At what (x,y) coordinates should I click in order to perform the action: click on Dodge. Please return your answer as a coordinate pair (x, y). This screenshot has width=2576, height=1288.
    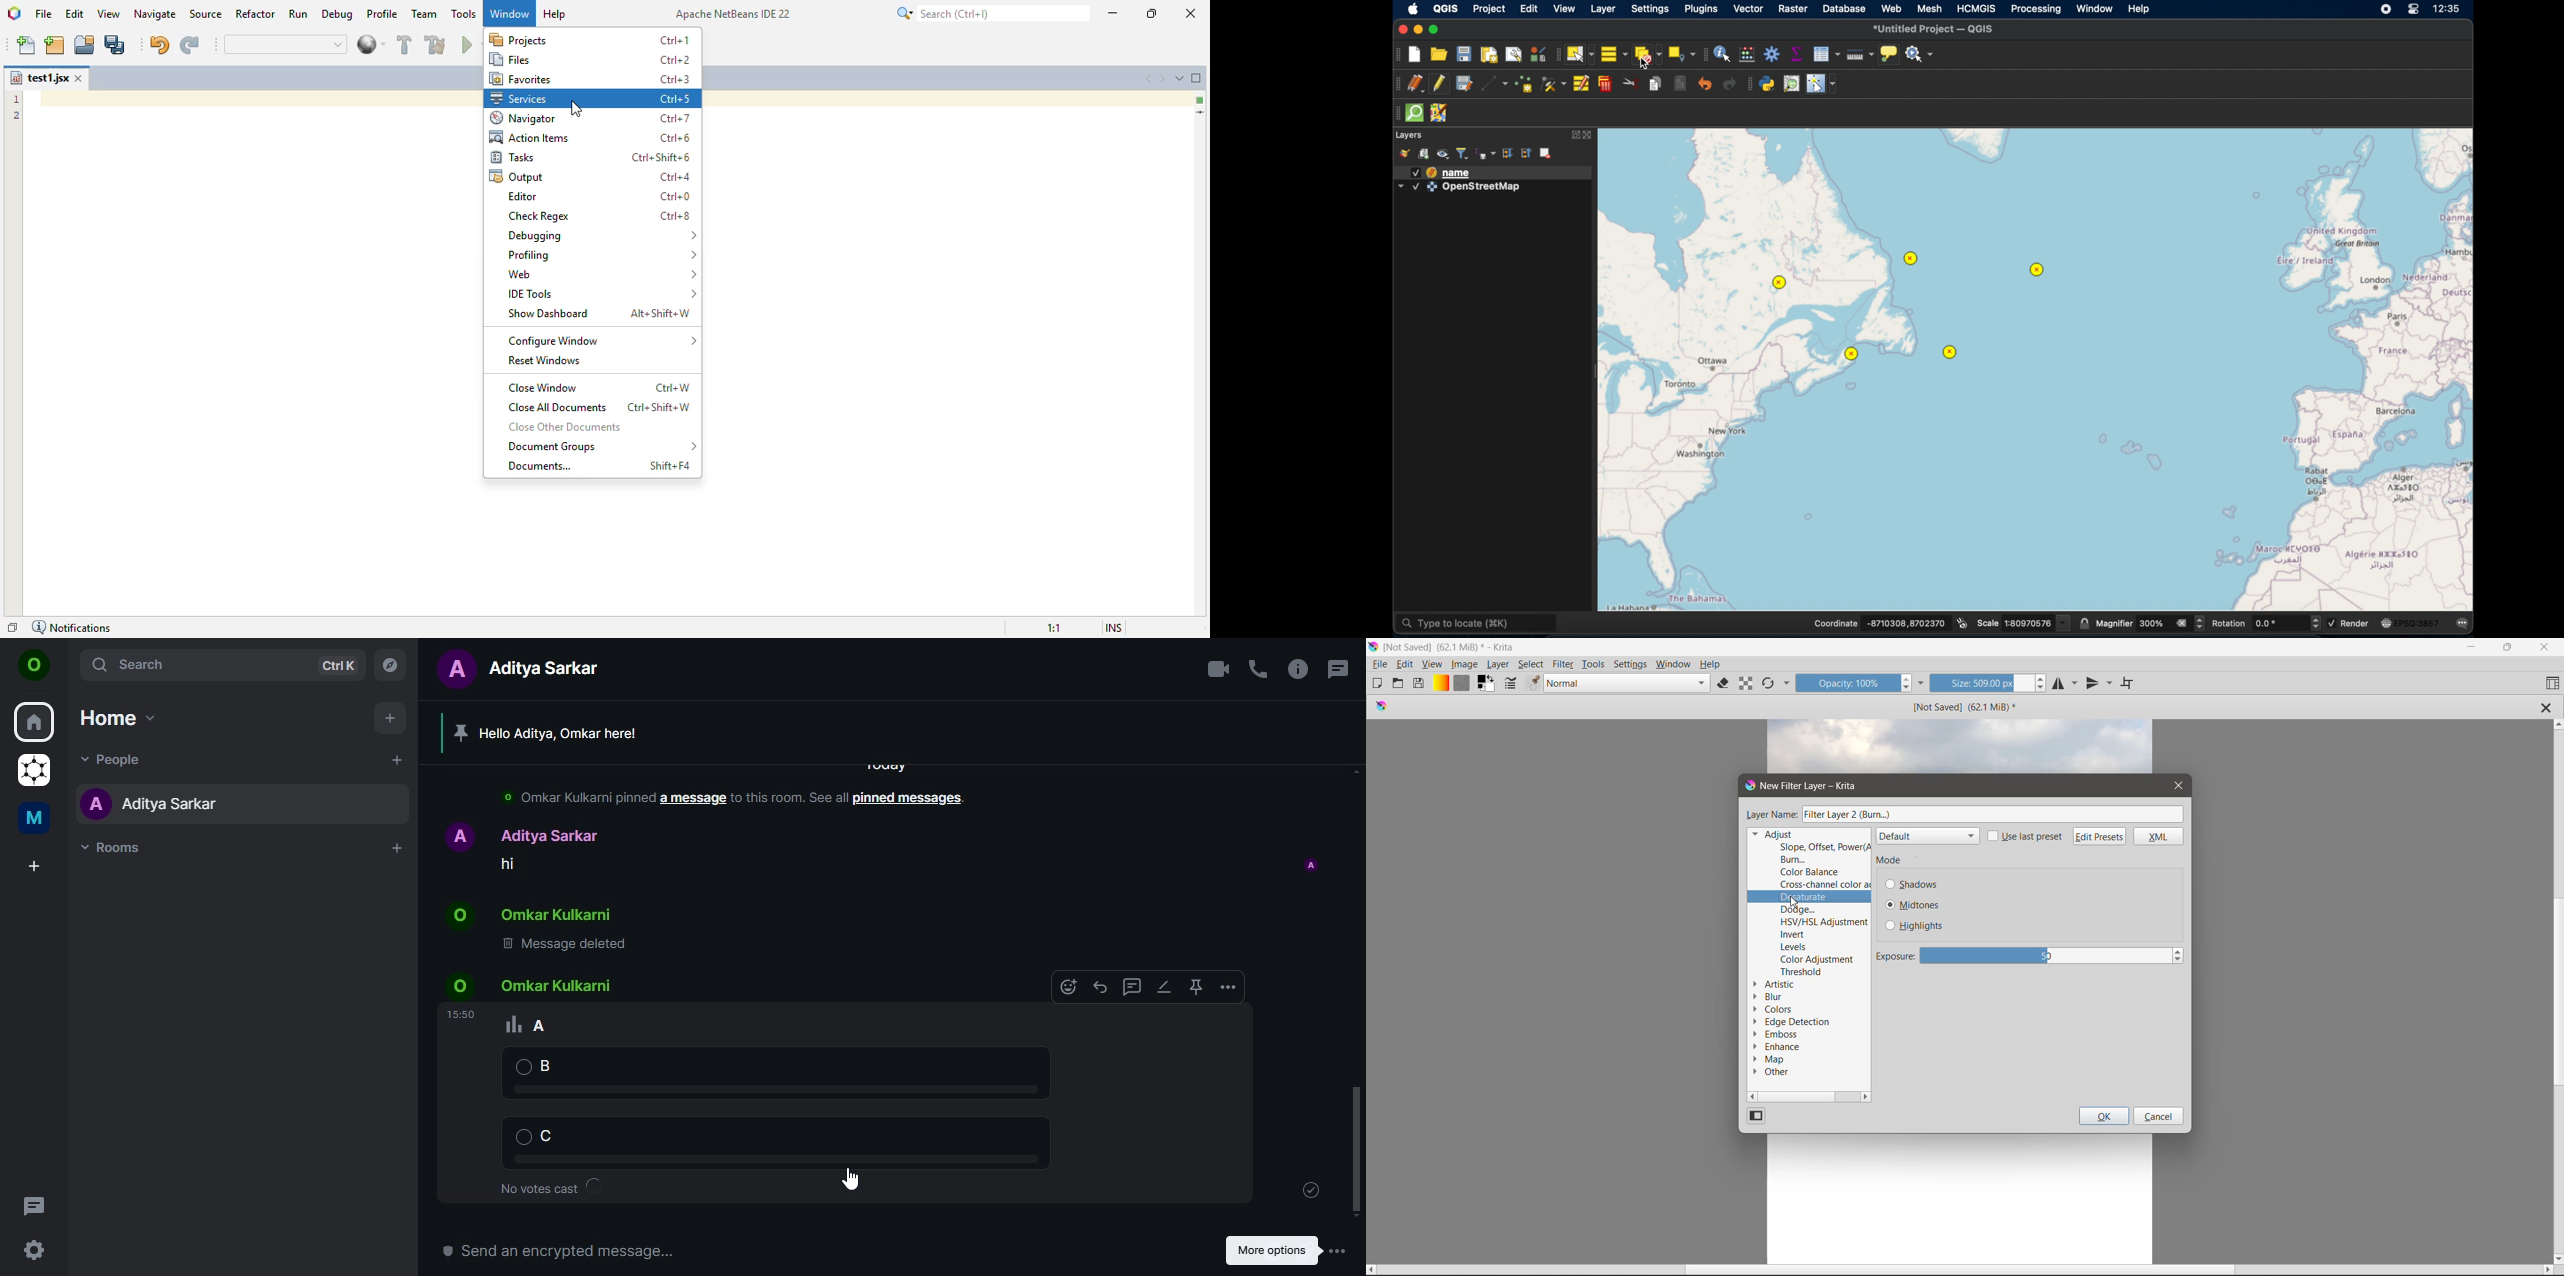
    Looking at the image, I should click on (1799, 910).